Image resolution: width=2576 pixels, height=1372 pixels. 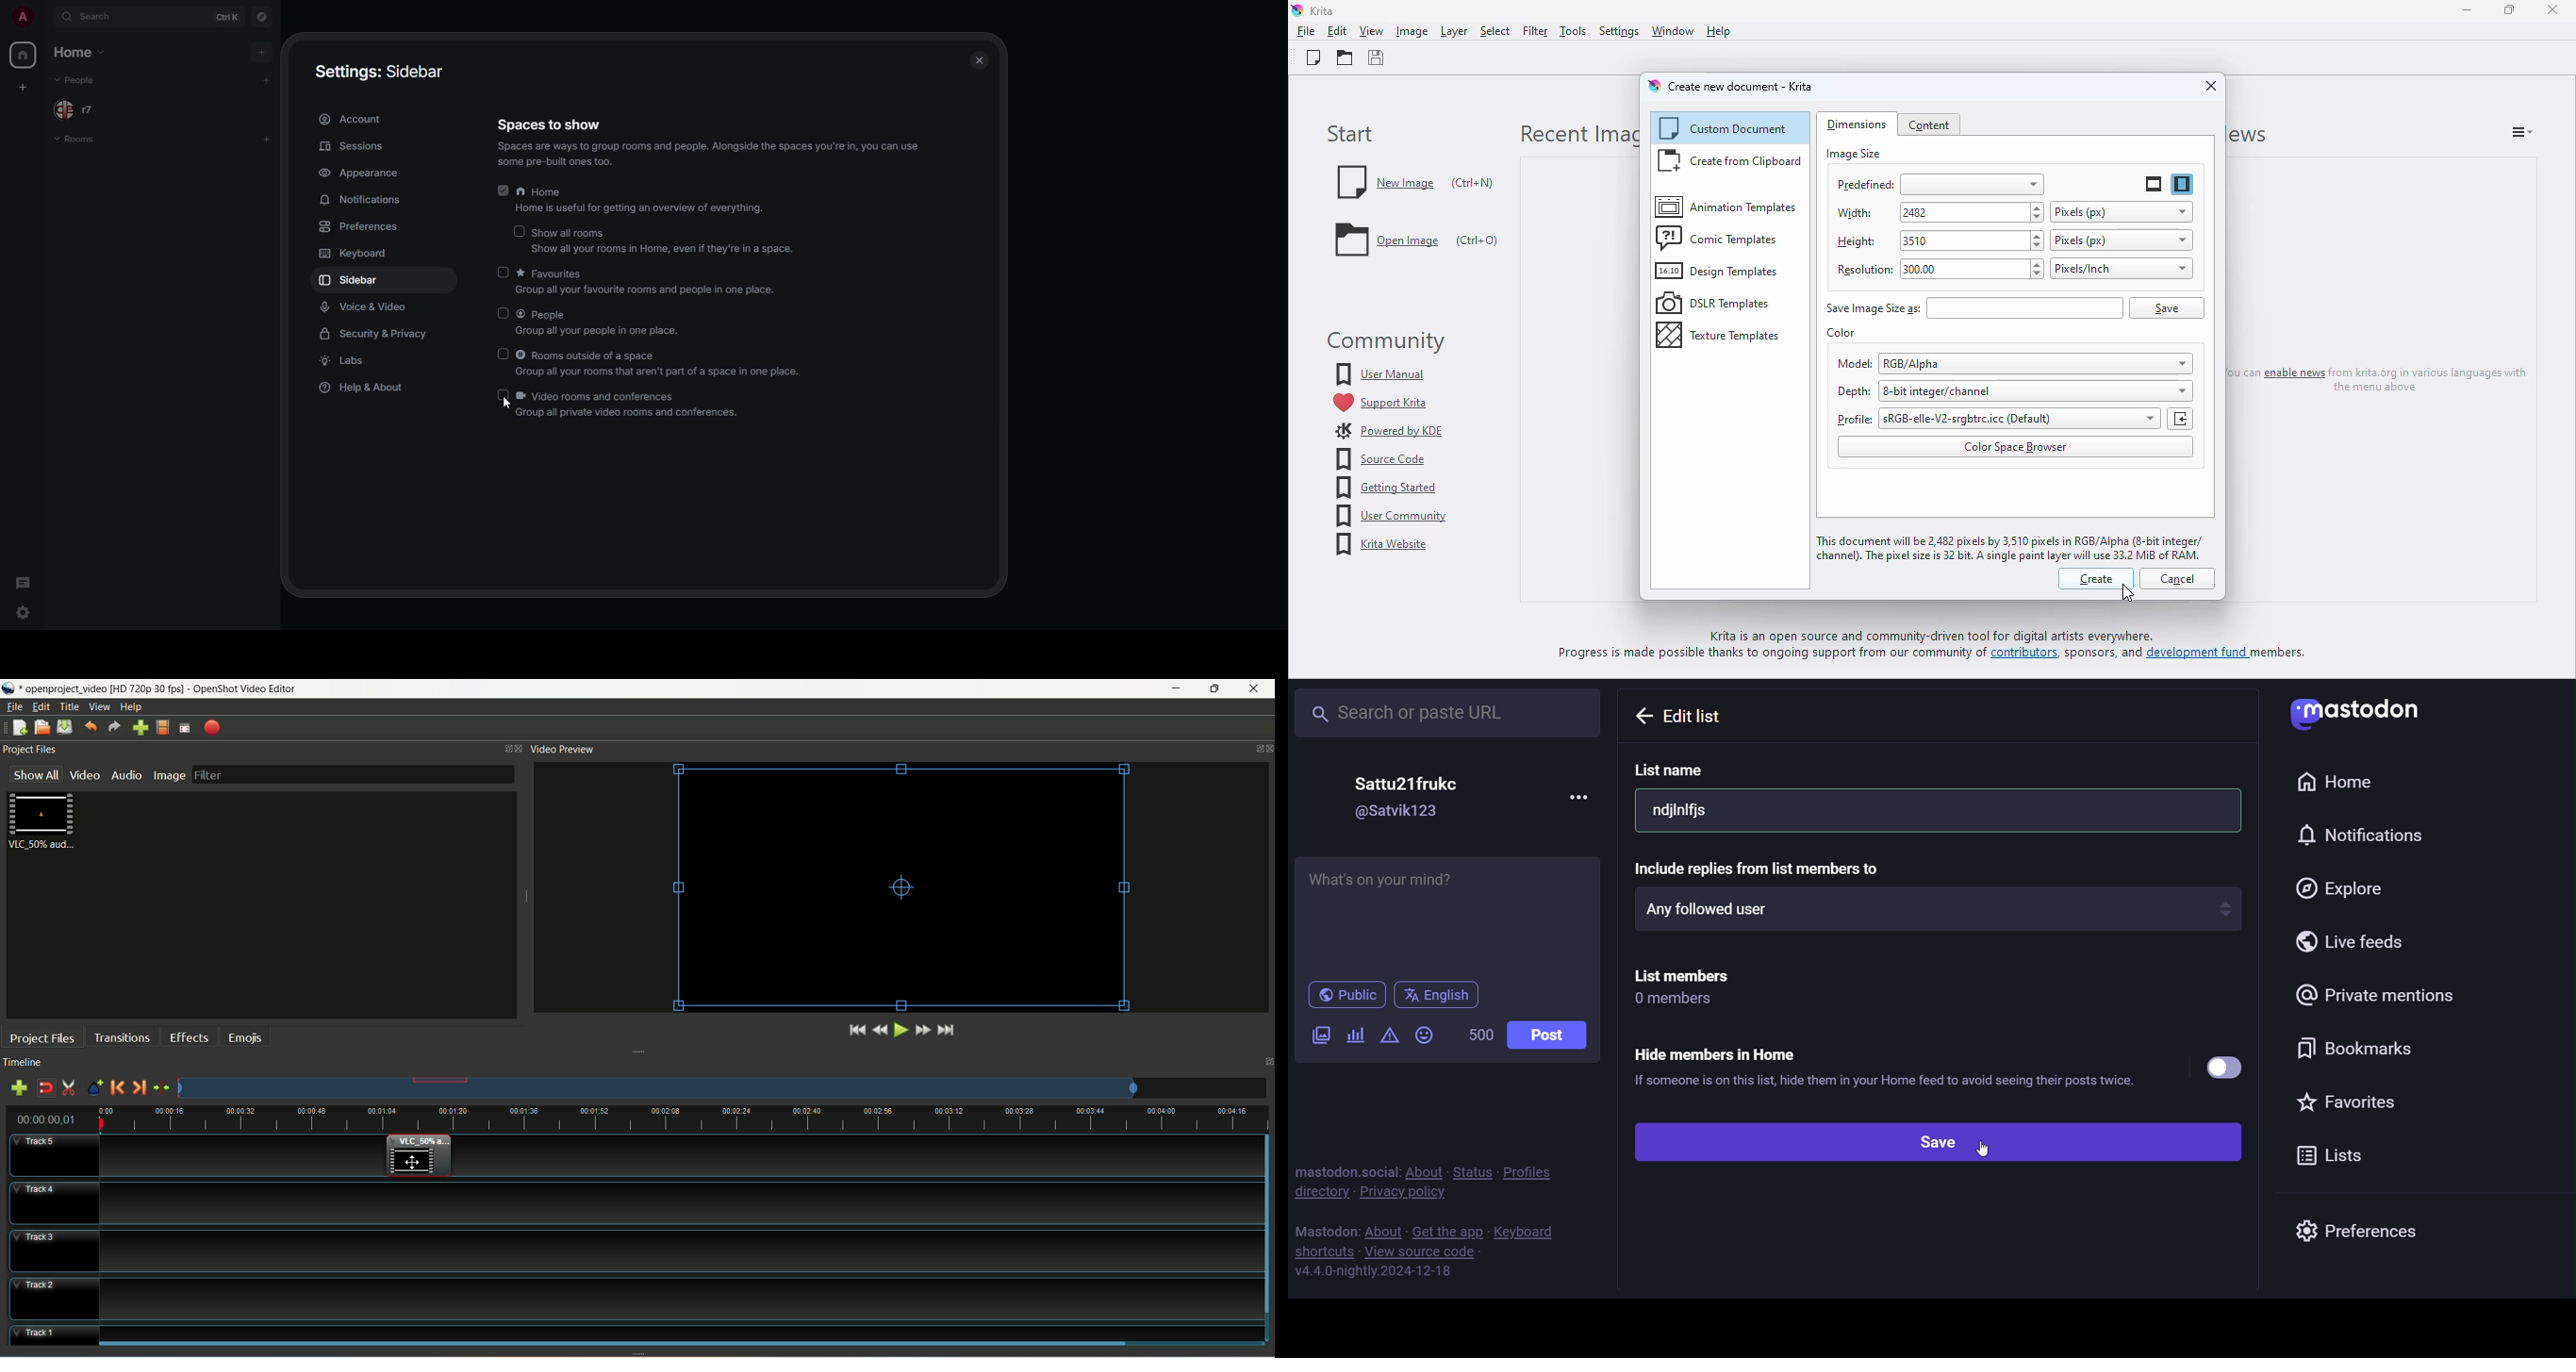 I want to click on resolution: 300.00, so click(x=1916, y=266).